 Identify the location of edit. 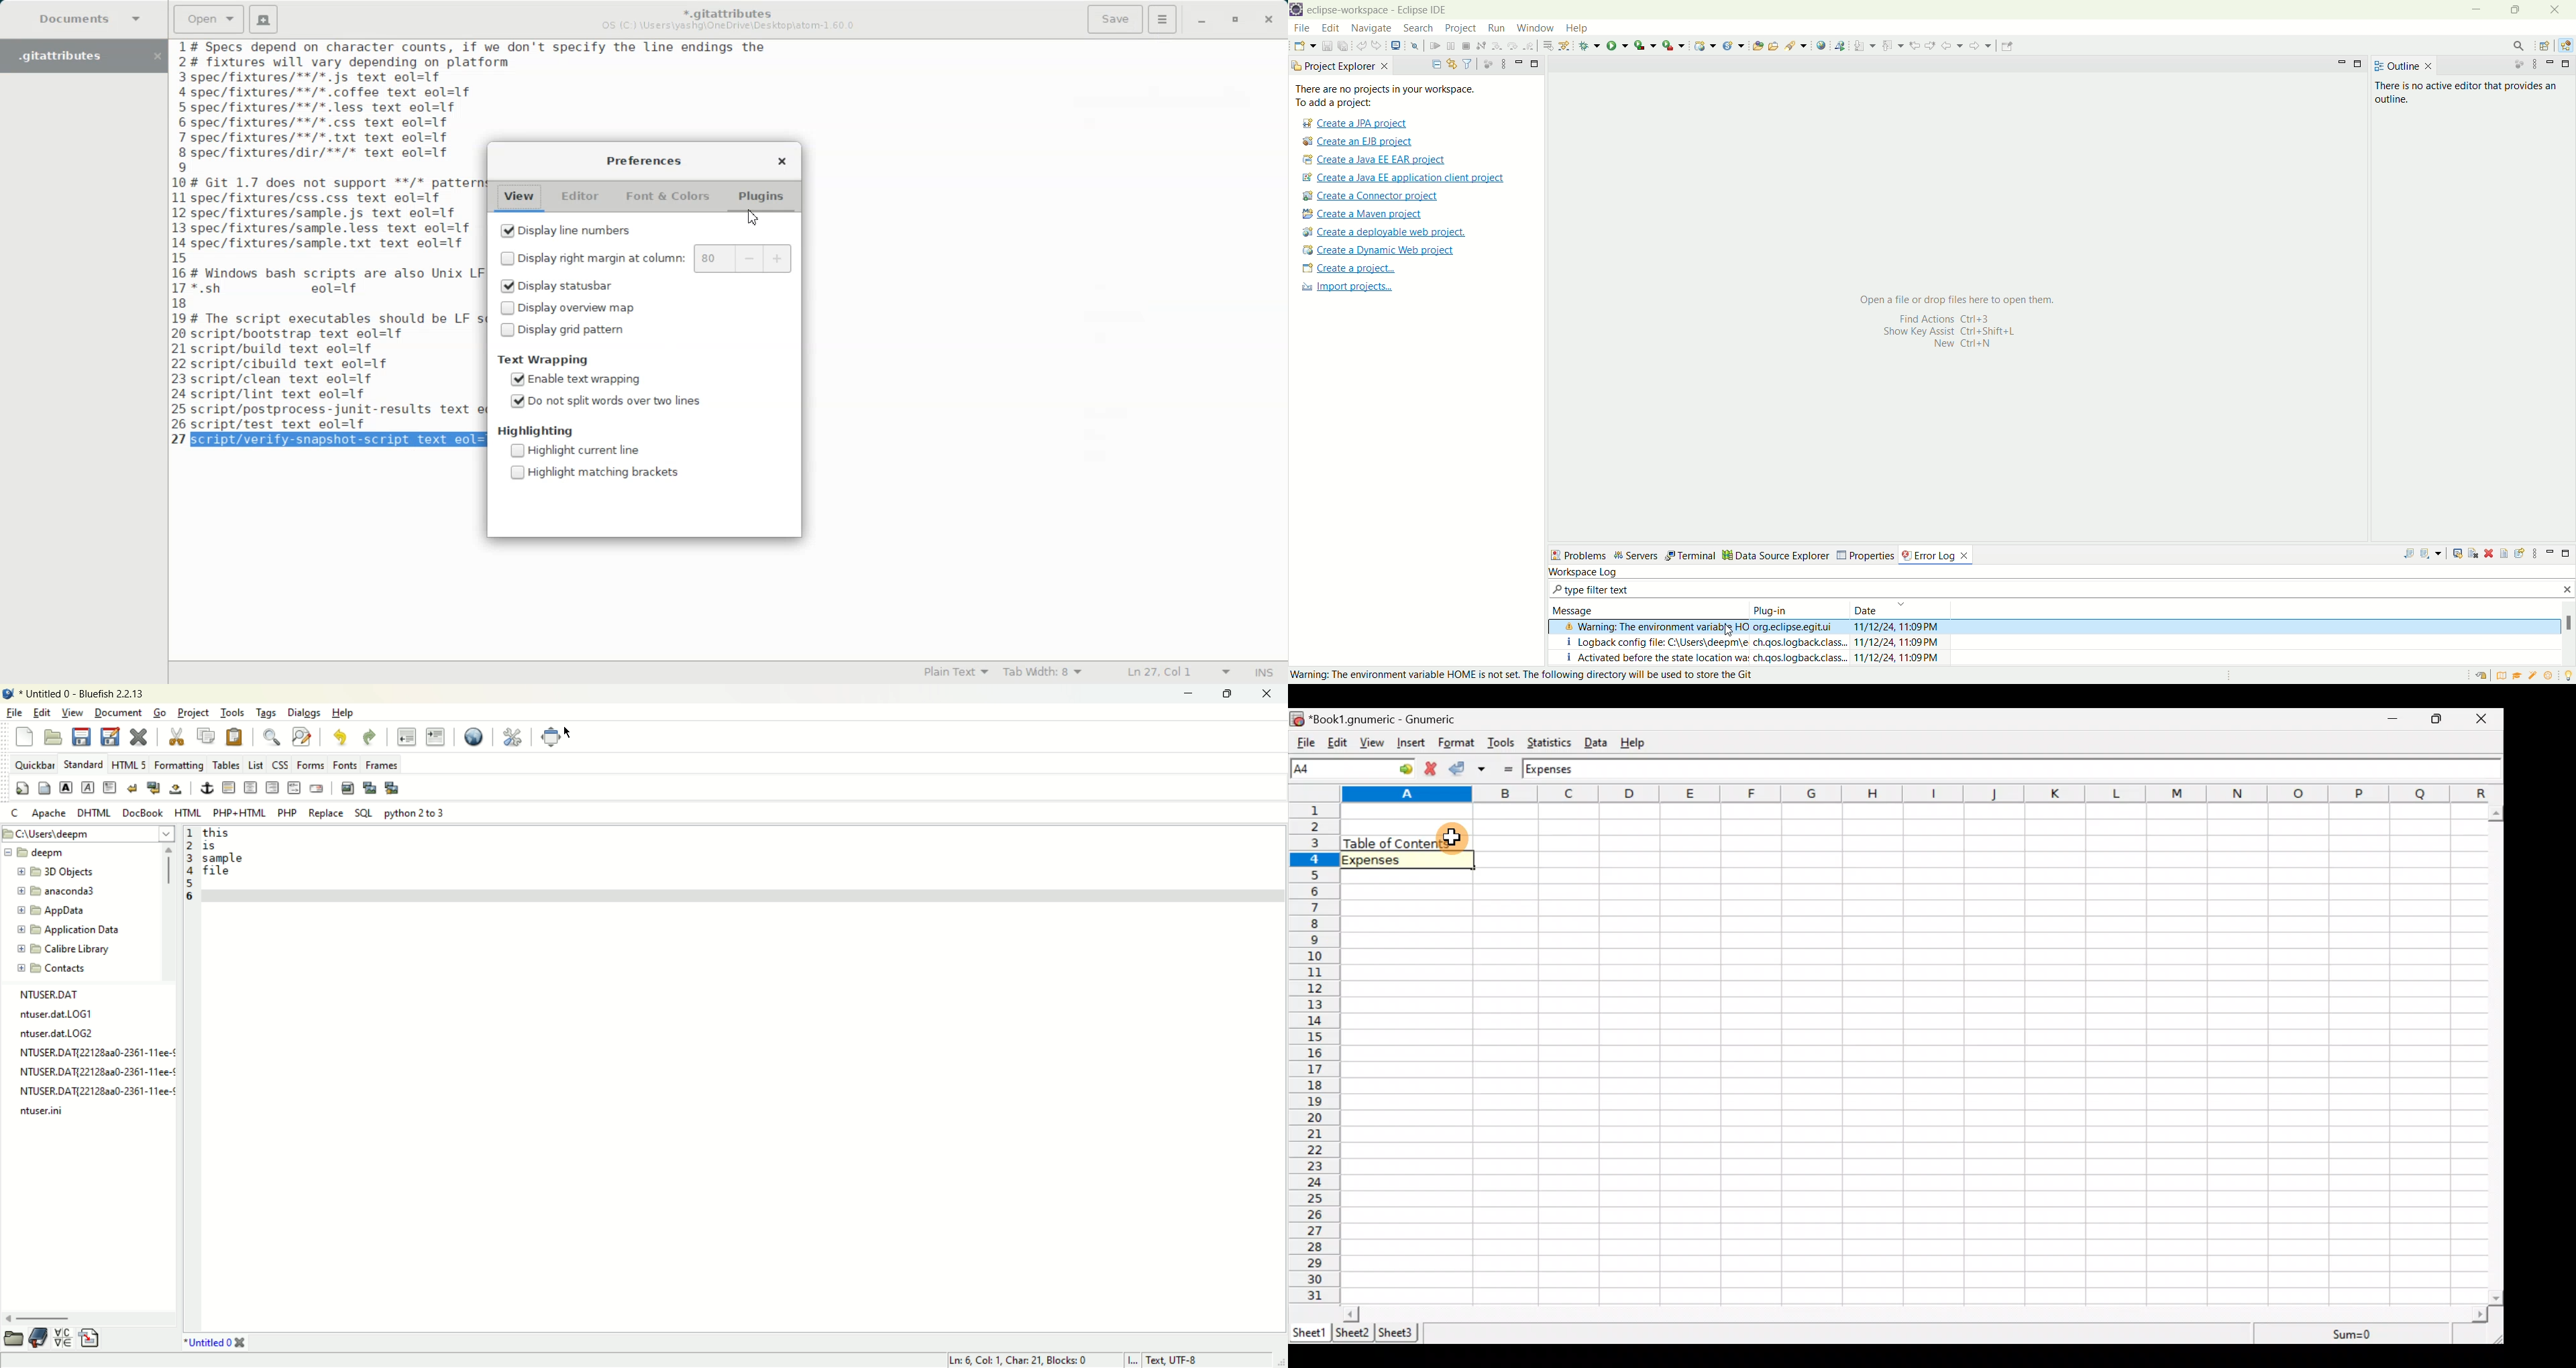
(42, 712).